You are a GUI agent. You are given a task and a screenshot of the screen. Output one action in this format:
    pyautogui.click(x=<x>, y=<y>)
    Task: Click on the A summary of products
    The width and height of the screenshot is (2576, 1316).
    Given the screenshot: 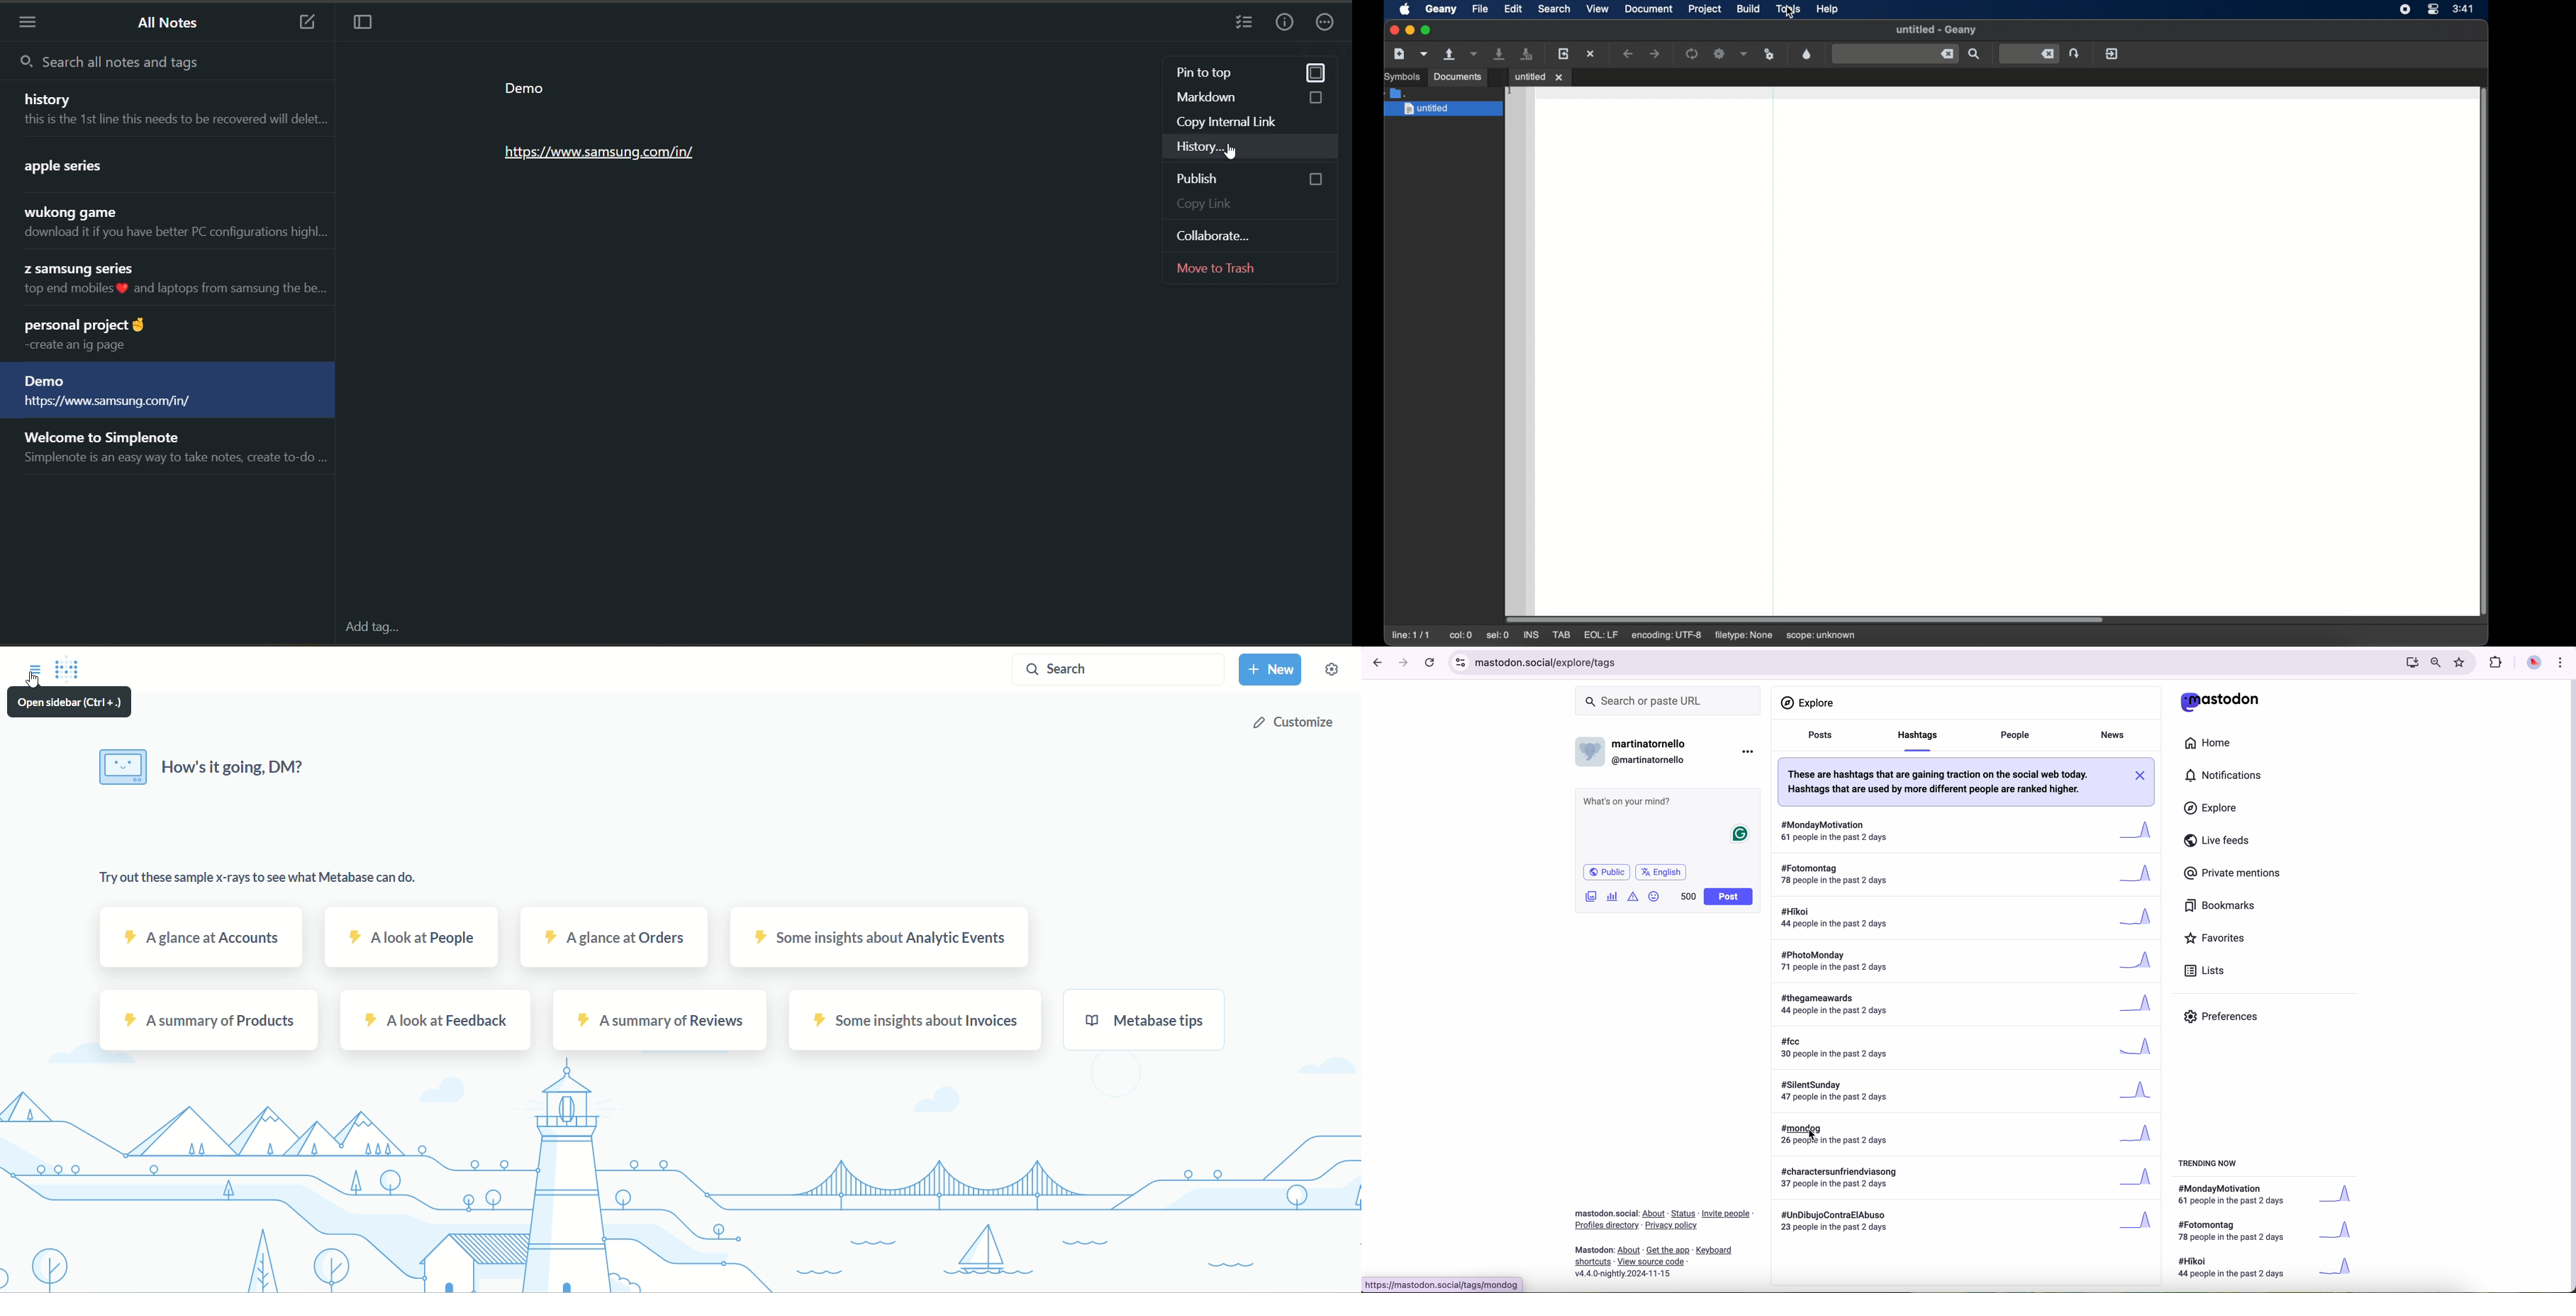 What is the action you would take?
    pyautogui.click(x=210, y=1021)
    